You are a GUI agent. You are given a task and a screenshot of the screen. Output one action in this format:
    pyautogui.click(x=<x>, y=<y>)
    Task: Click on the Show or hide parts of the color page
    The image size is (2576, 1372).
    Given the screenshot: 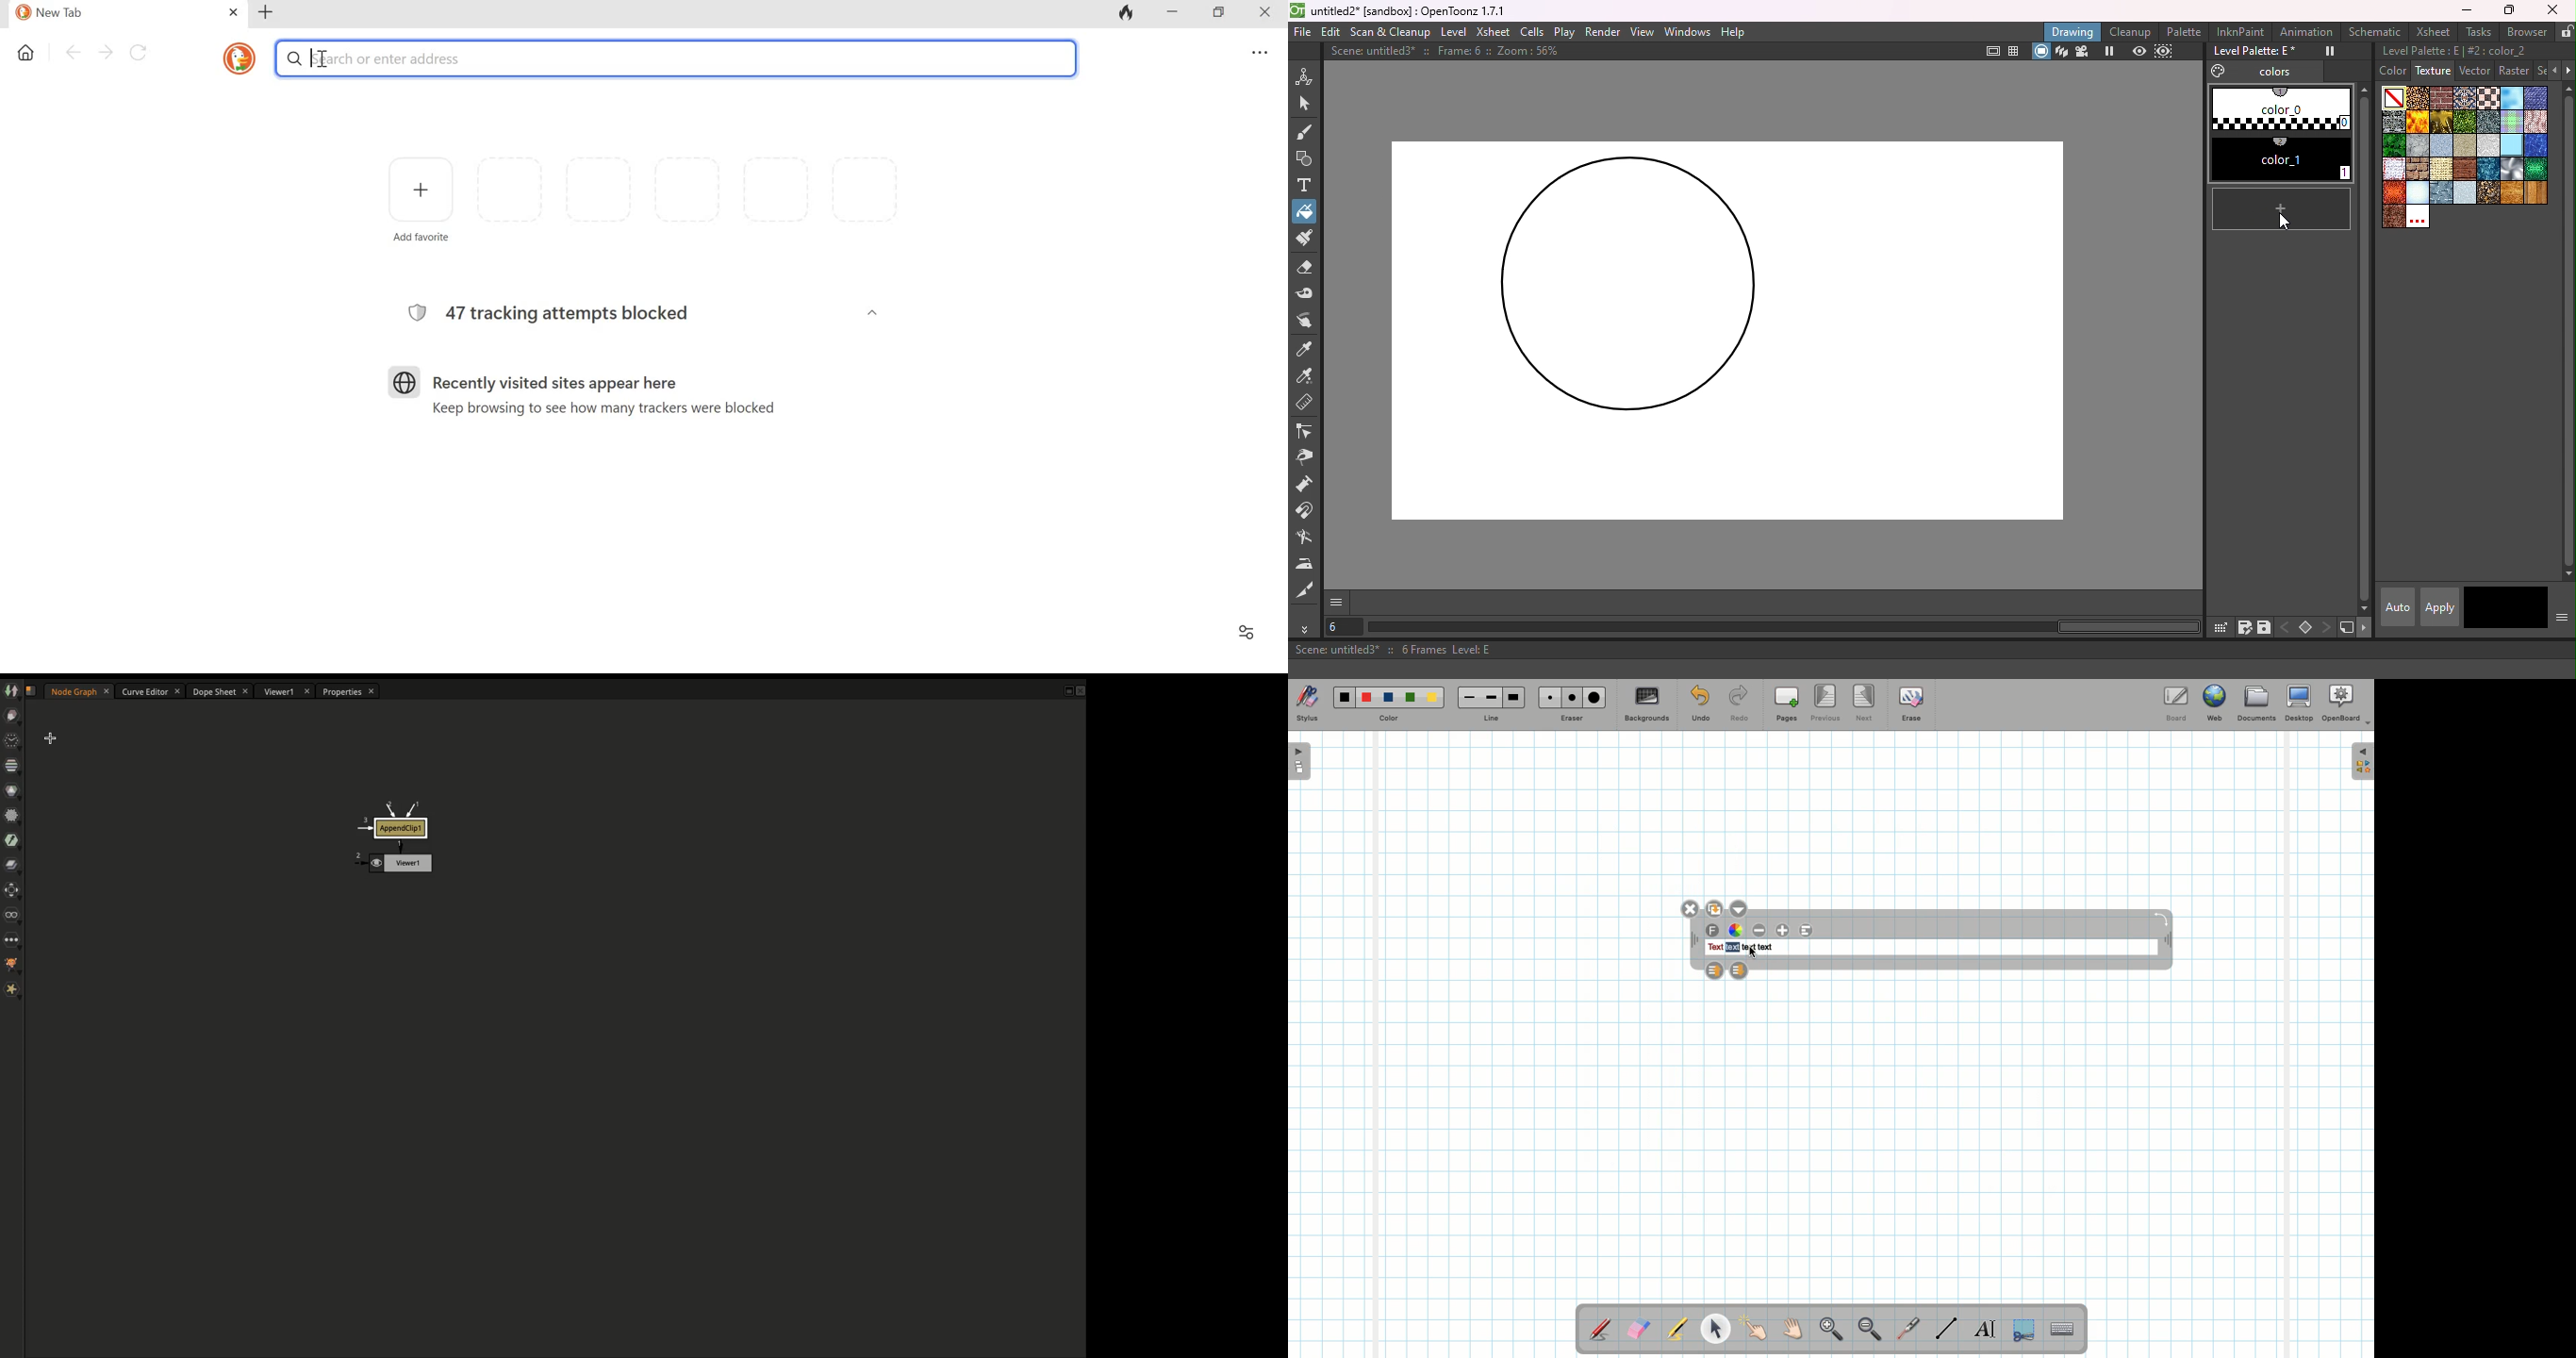 What is the action you would take?
    pyautogui.click(x=2560, y=621)
    